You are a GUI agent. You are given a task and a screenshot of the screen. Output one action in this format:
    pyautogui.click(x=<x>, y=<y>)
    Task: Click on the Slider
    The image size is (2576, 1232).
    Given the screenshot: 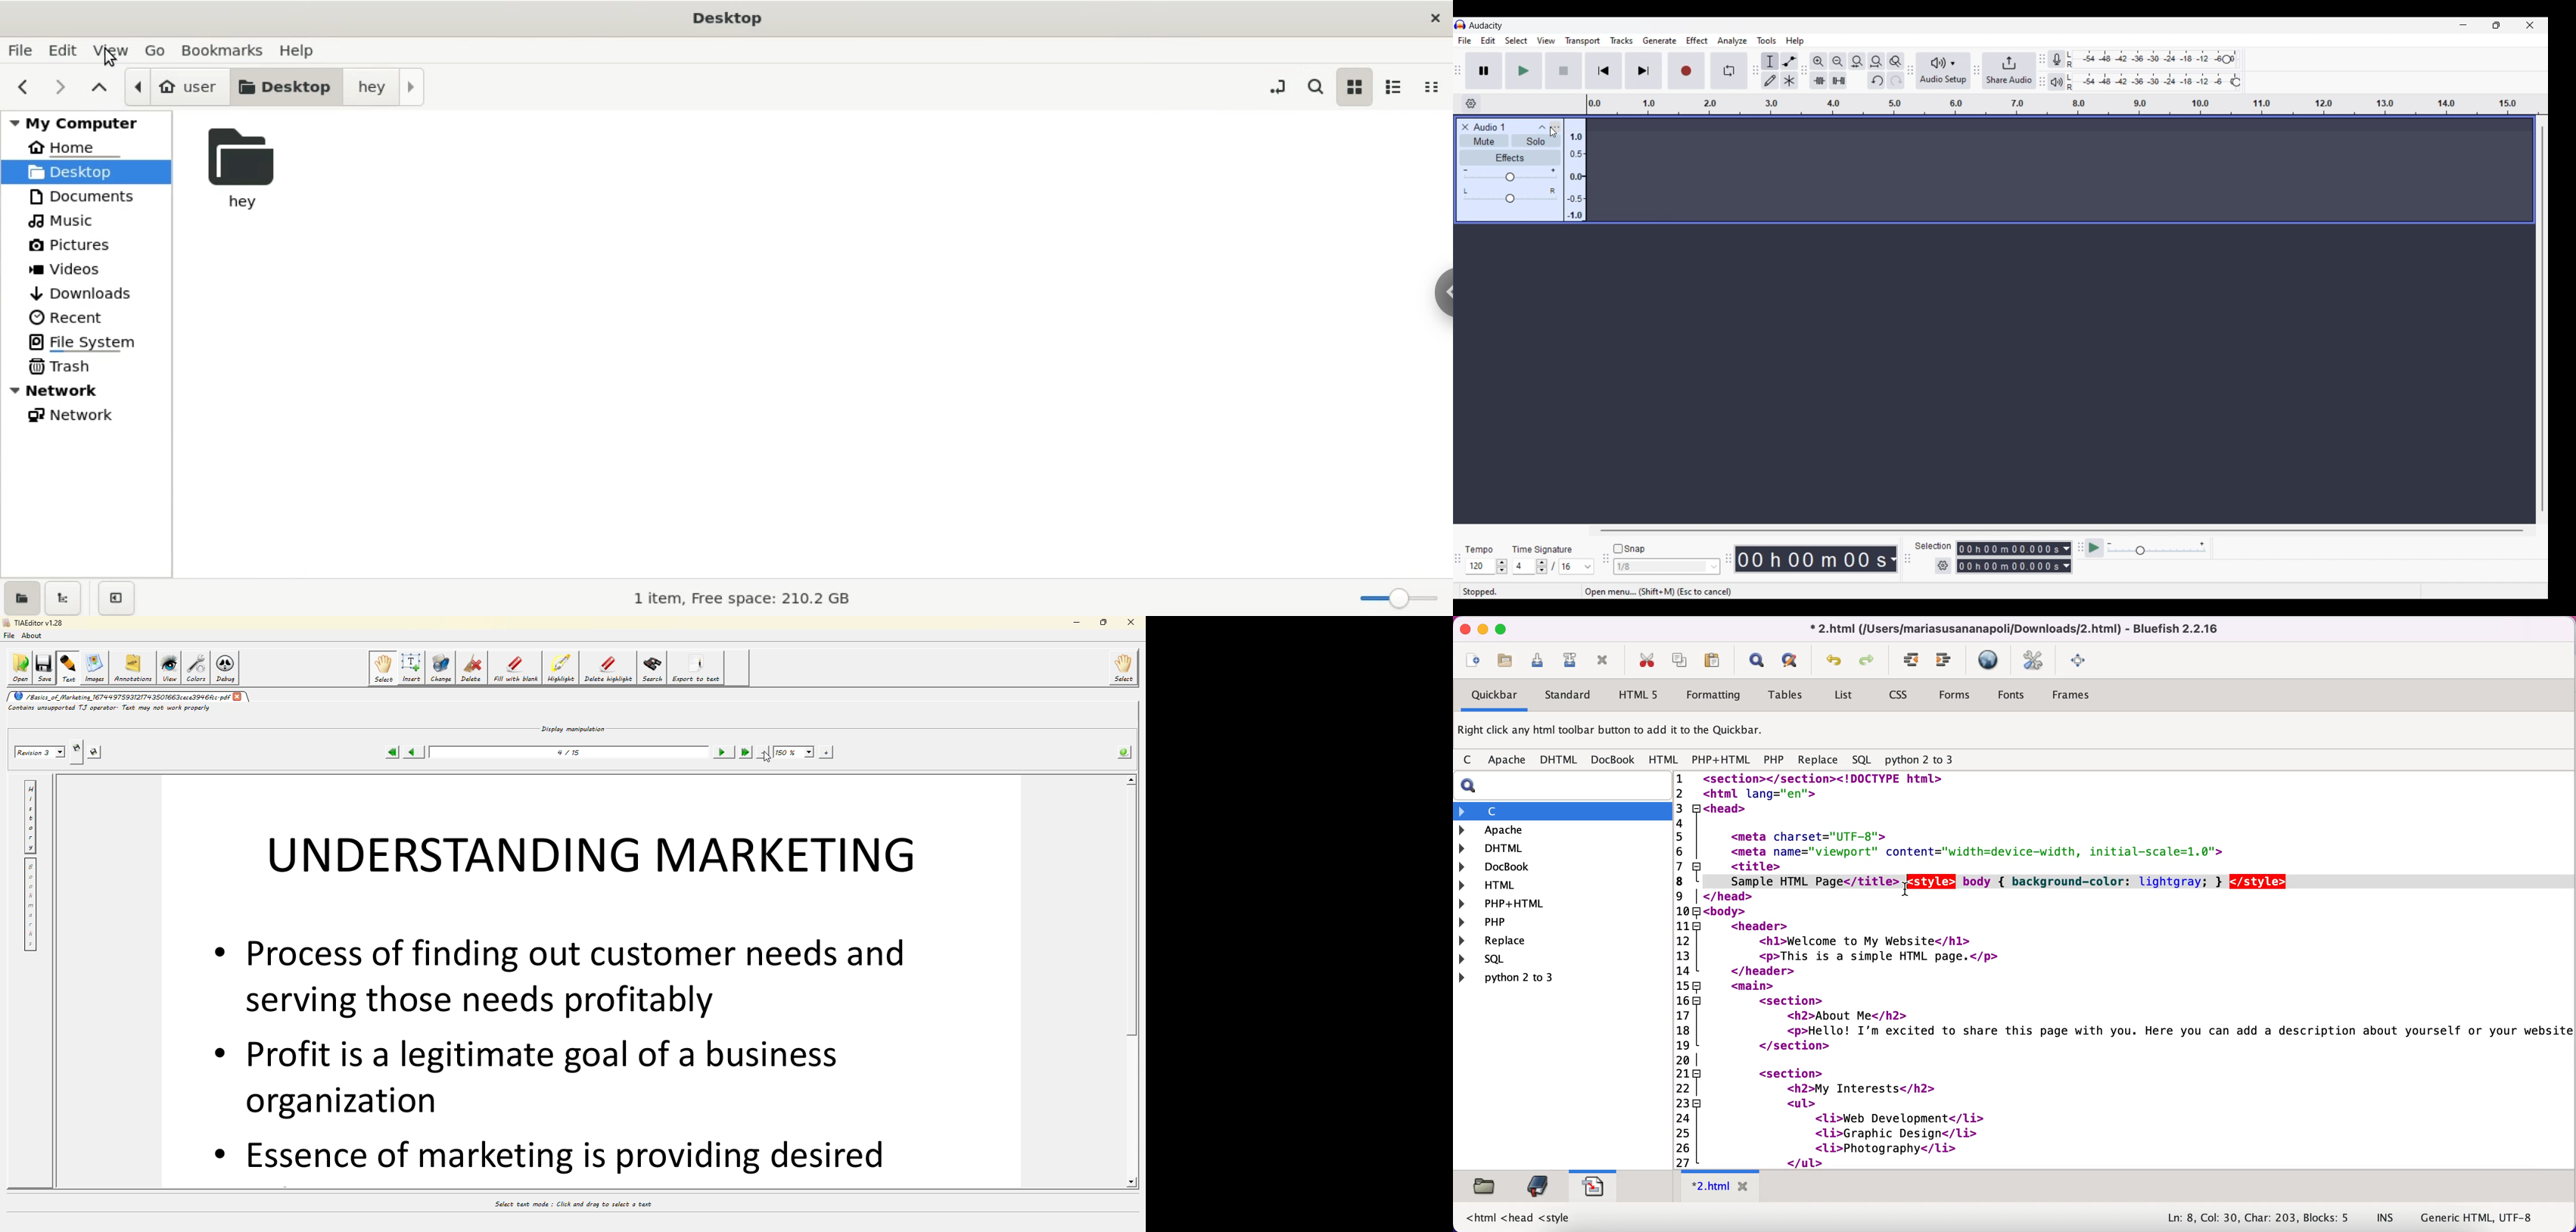 What is the action you would take?
    pyautogui.click(x=1509, y=178)
    